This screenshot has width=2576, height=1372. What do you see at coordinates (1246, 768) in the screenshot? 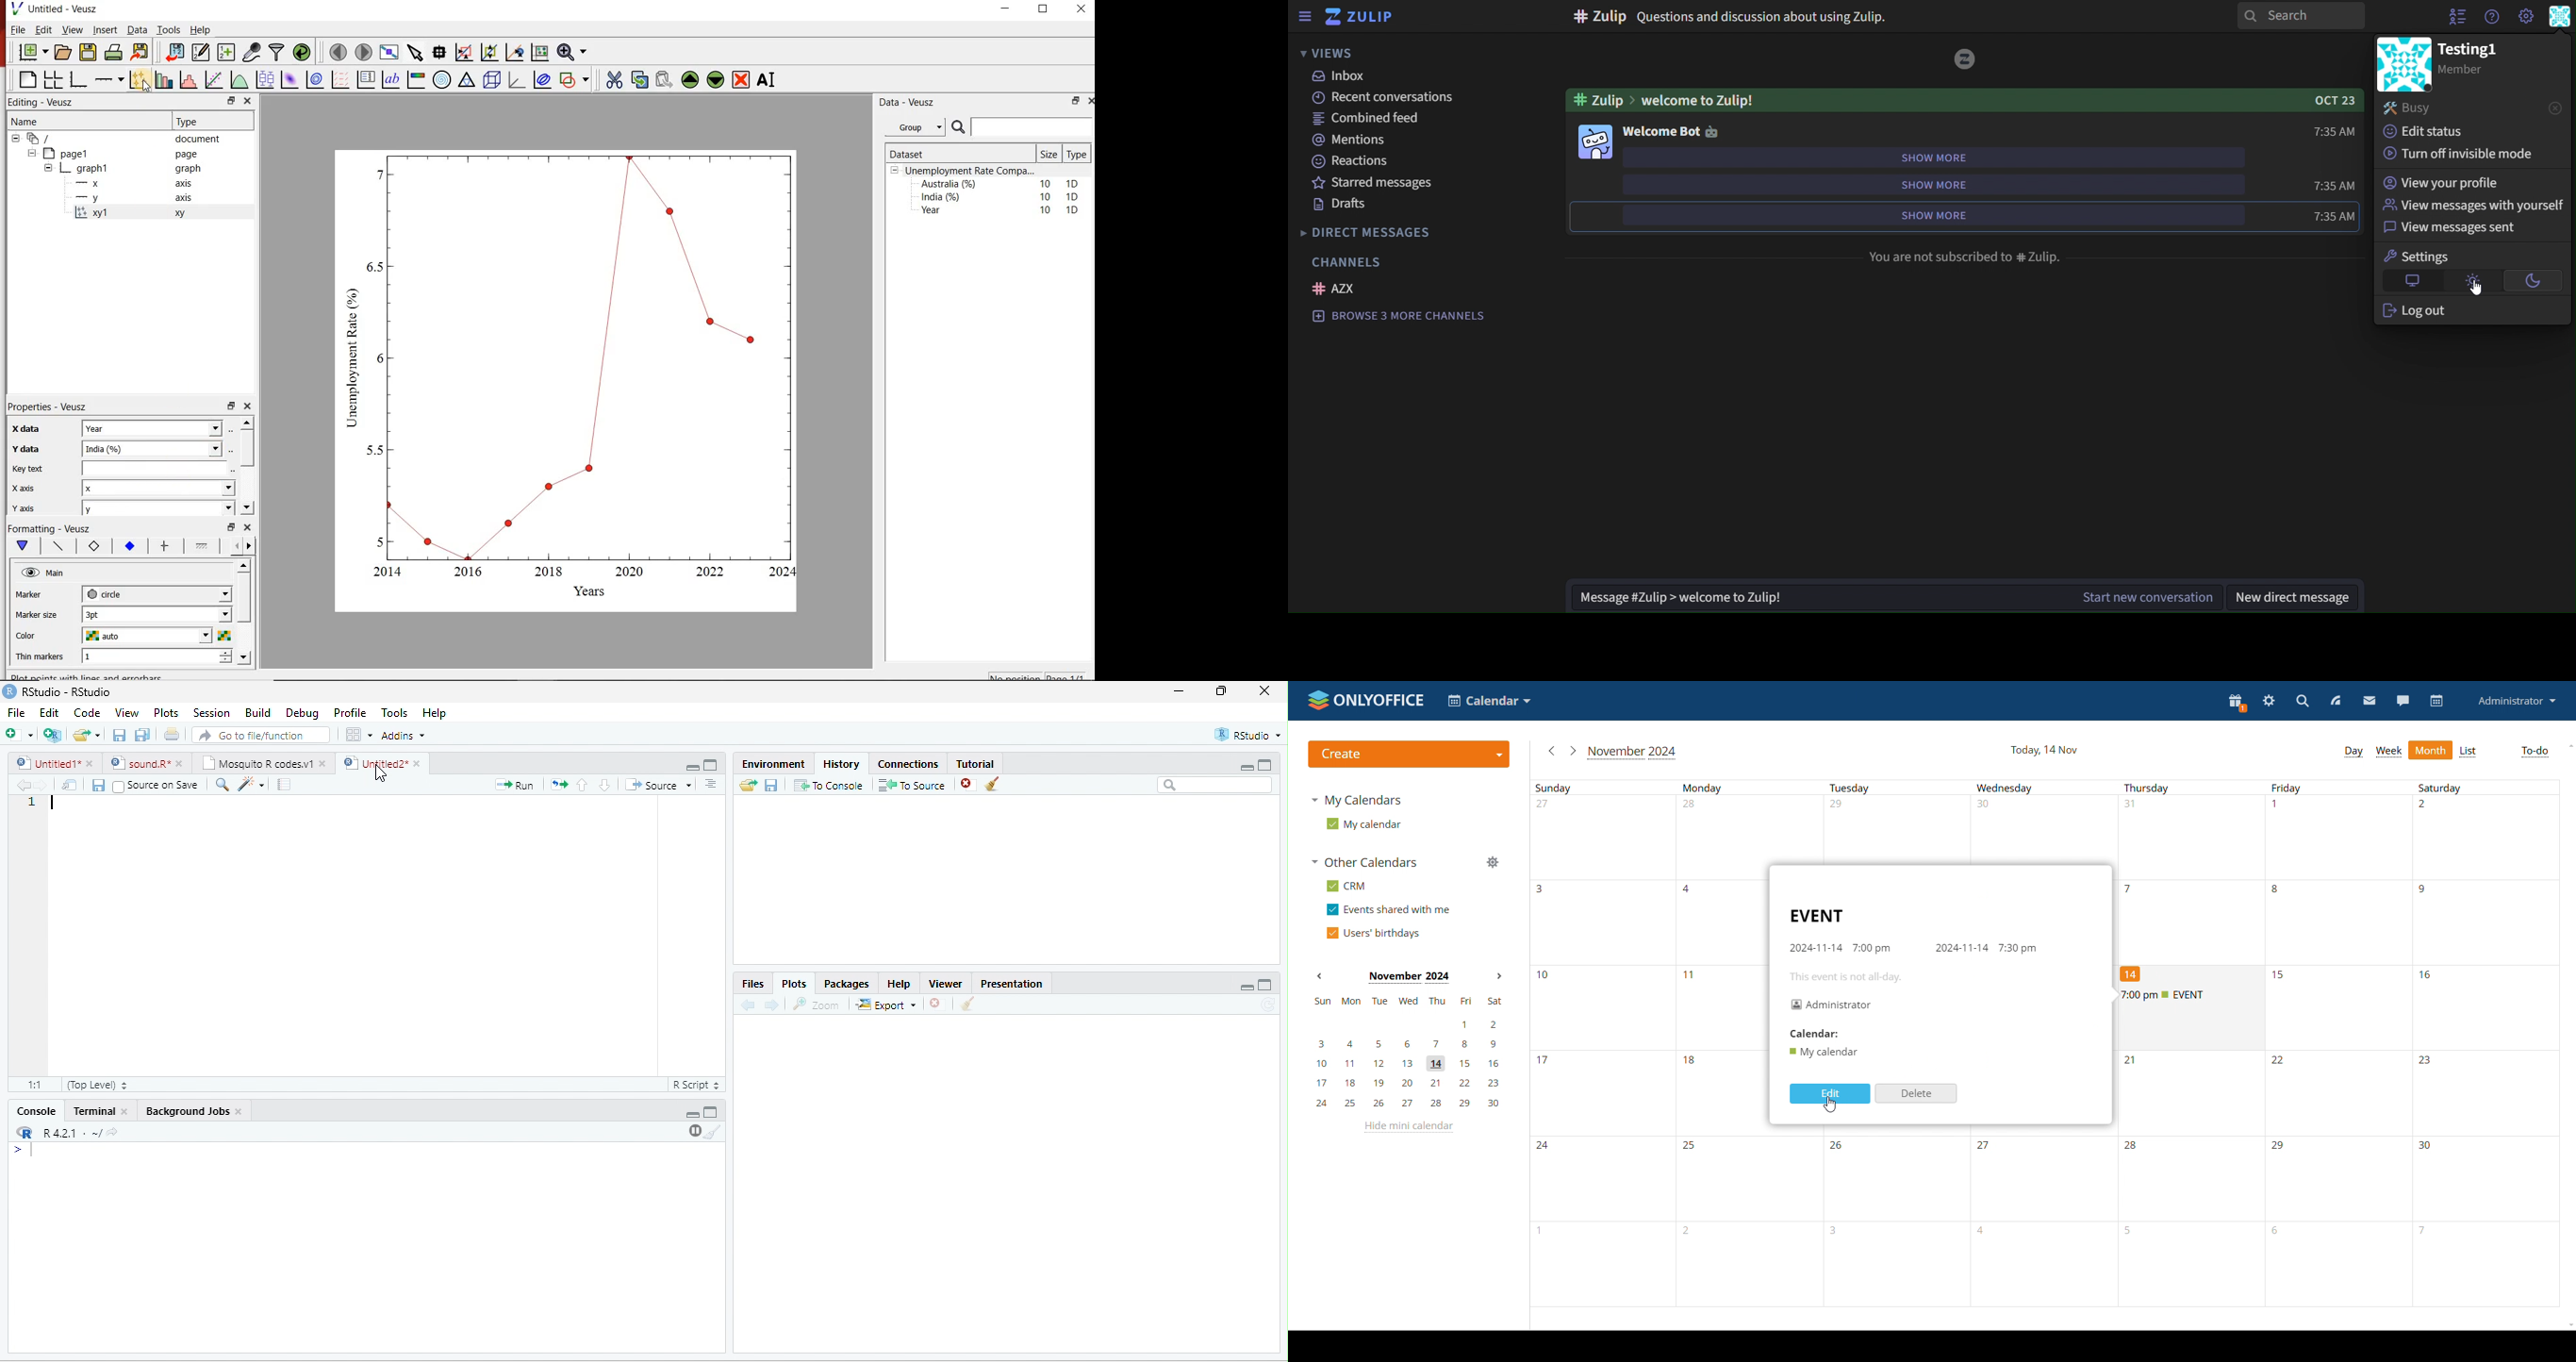
I see `minimize` at bounding box center [1246, 768].